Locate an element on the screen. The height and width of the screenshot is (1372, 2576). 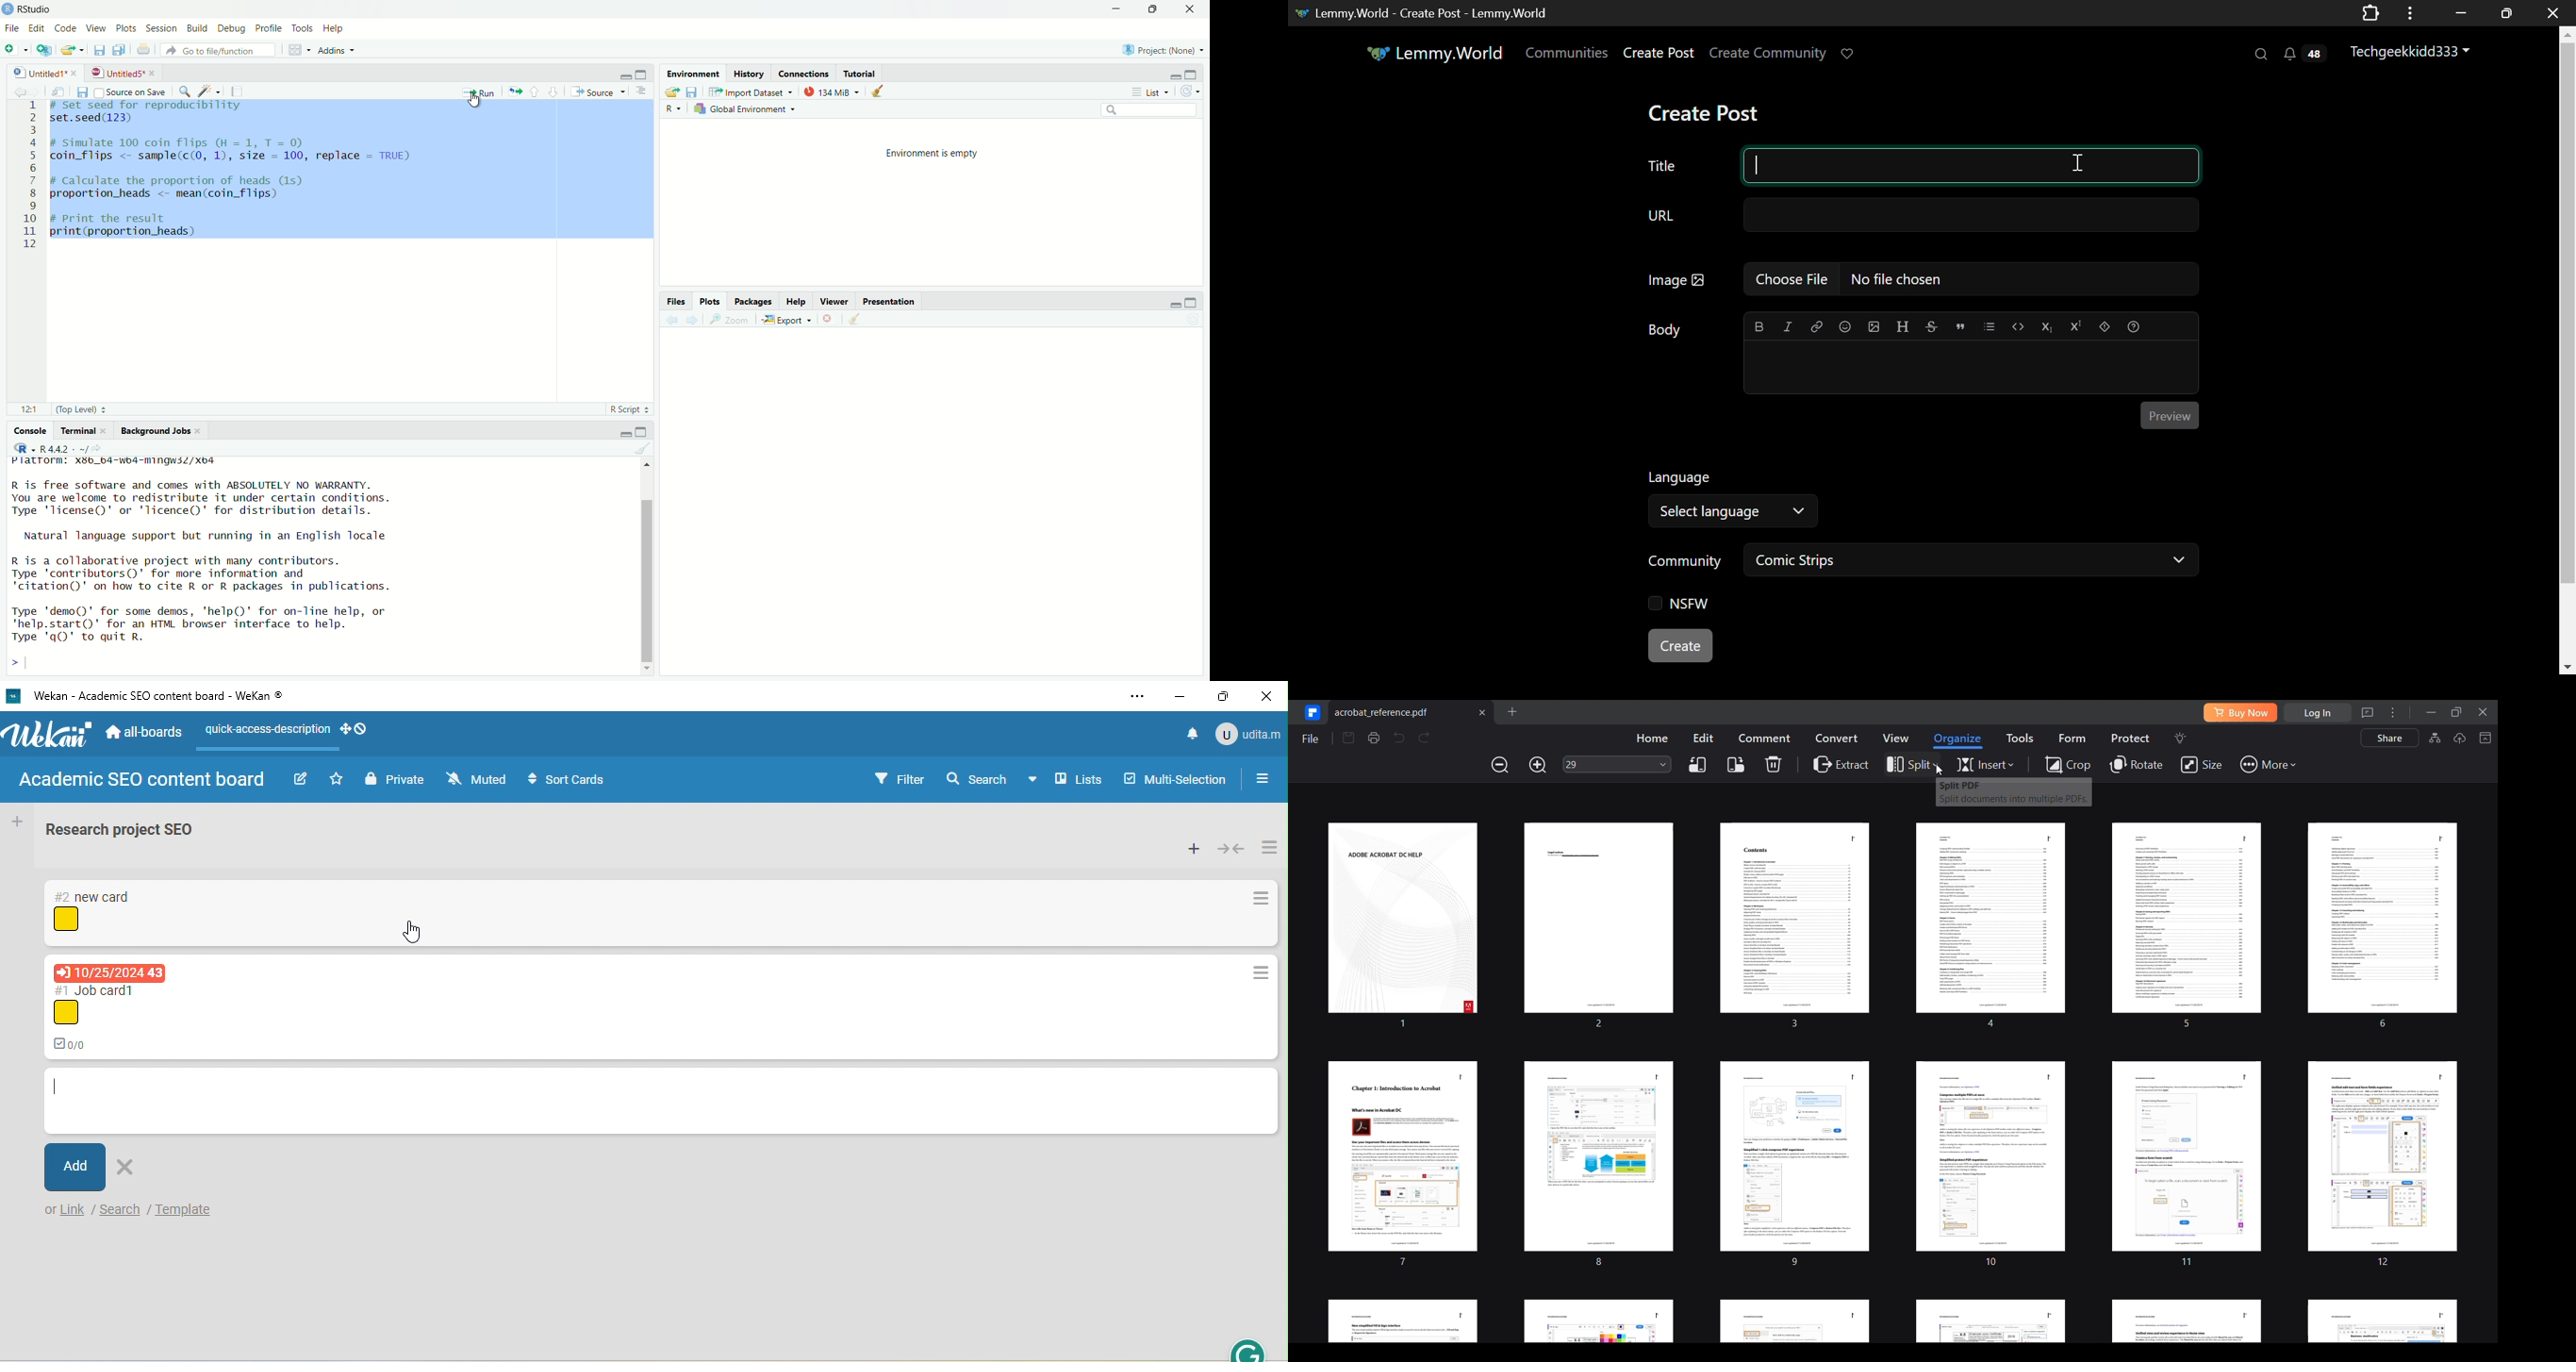
add card to top of list is located at coordinates (1193, 849).